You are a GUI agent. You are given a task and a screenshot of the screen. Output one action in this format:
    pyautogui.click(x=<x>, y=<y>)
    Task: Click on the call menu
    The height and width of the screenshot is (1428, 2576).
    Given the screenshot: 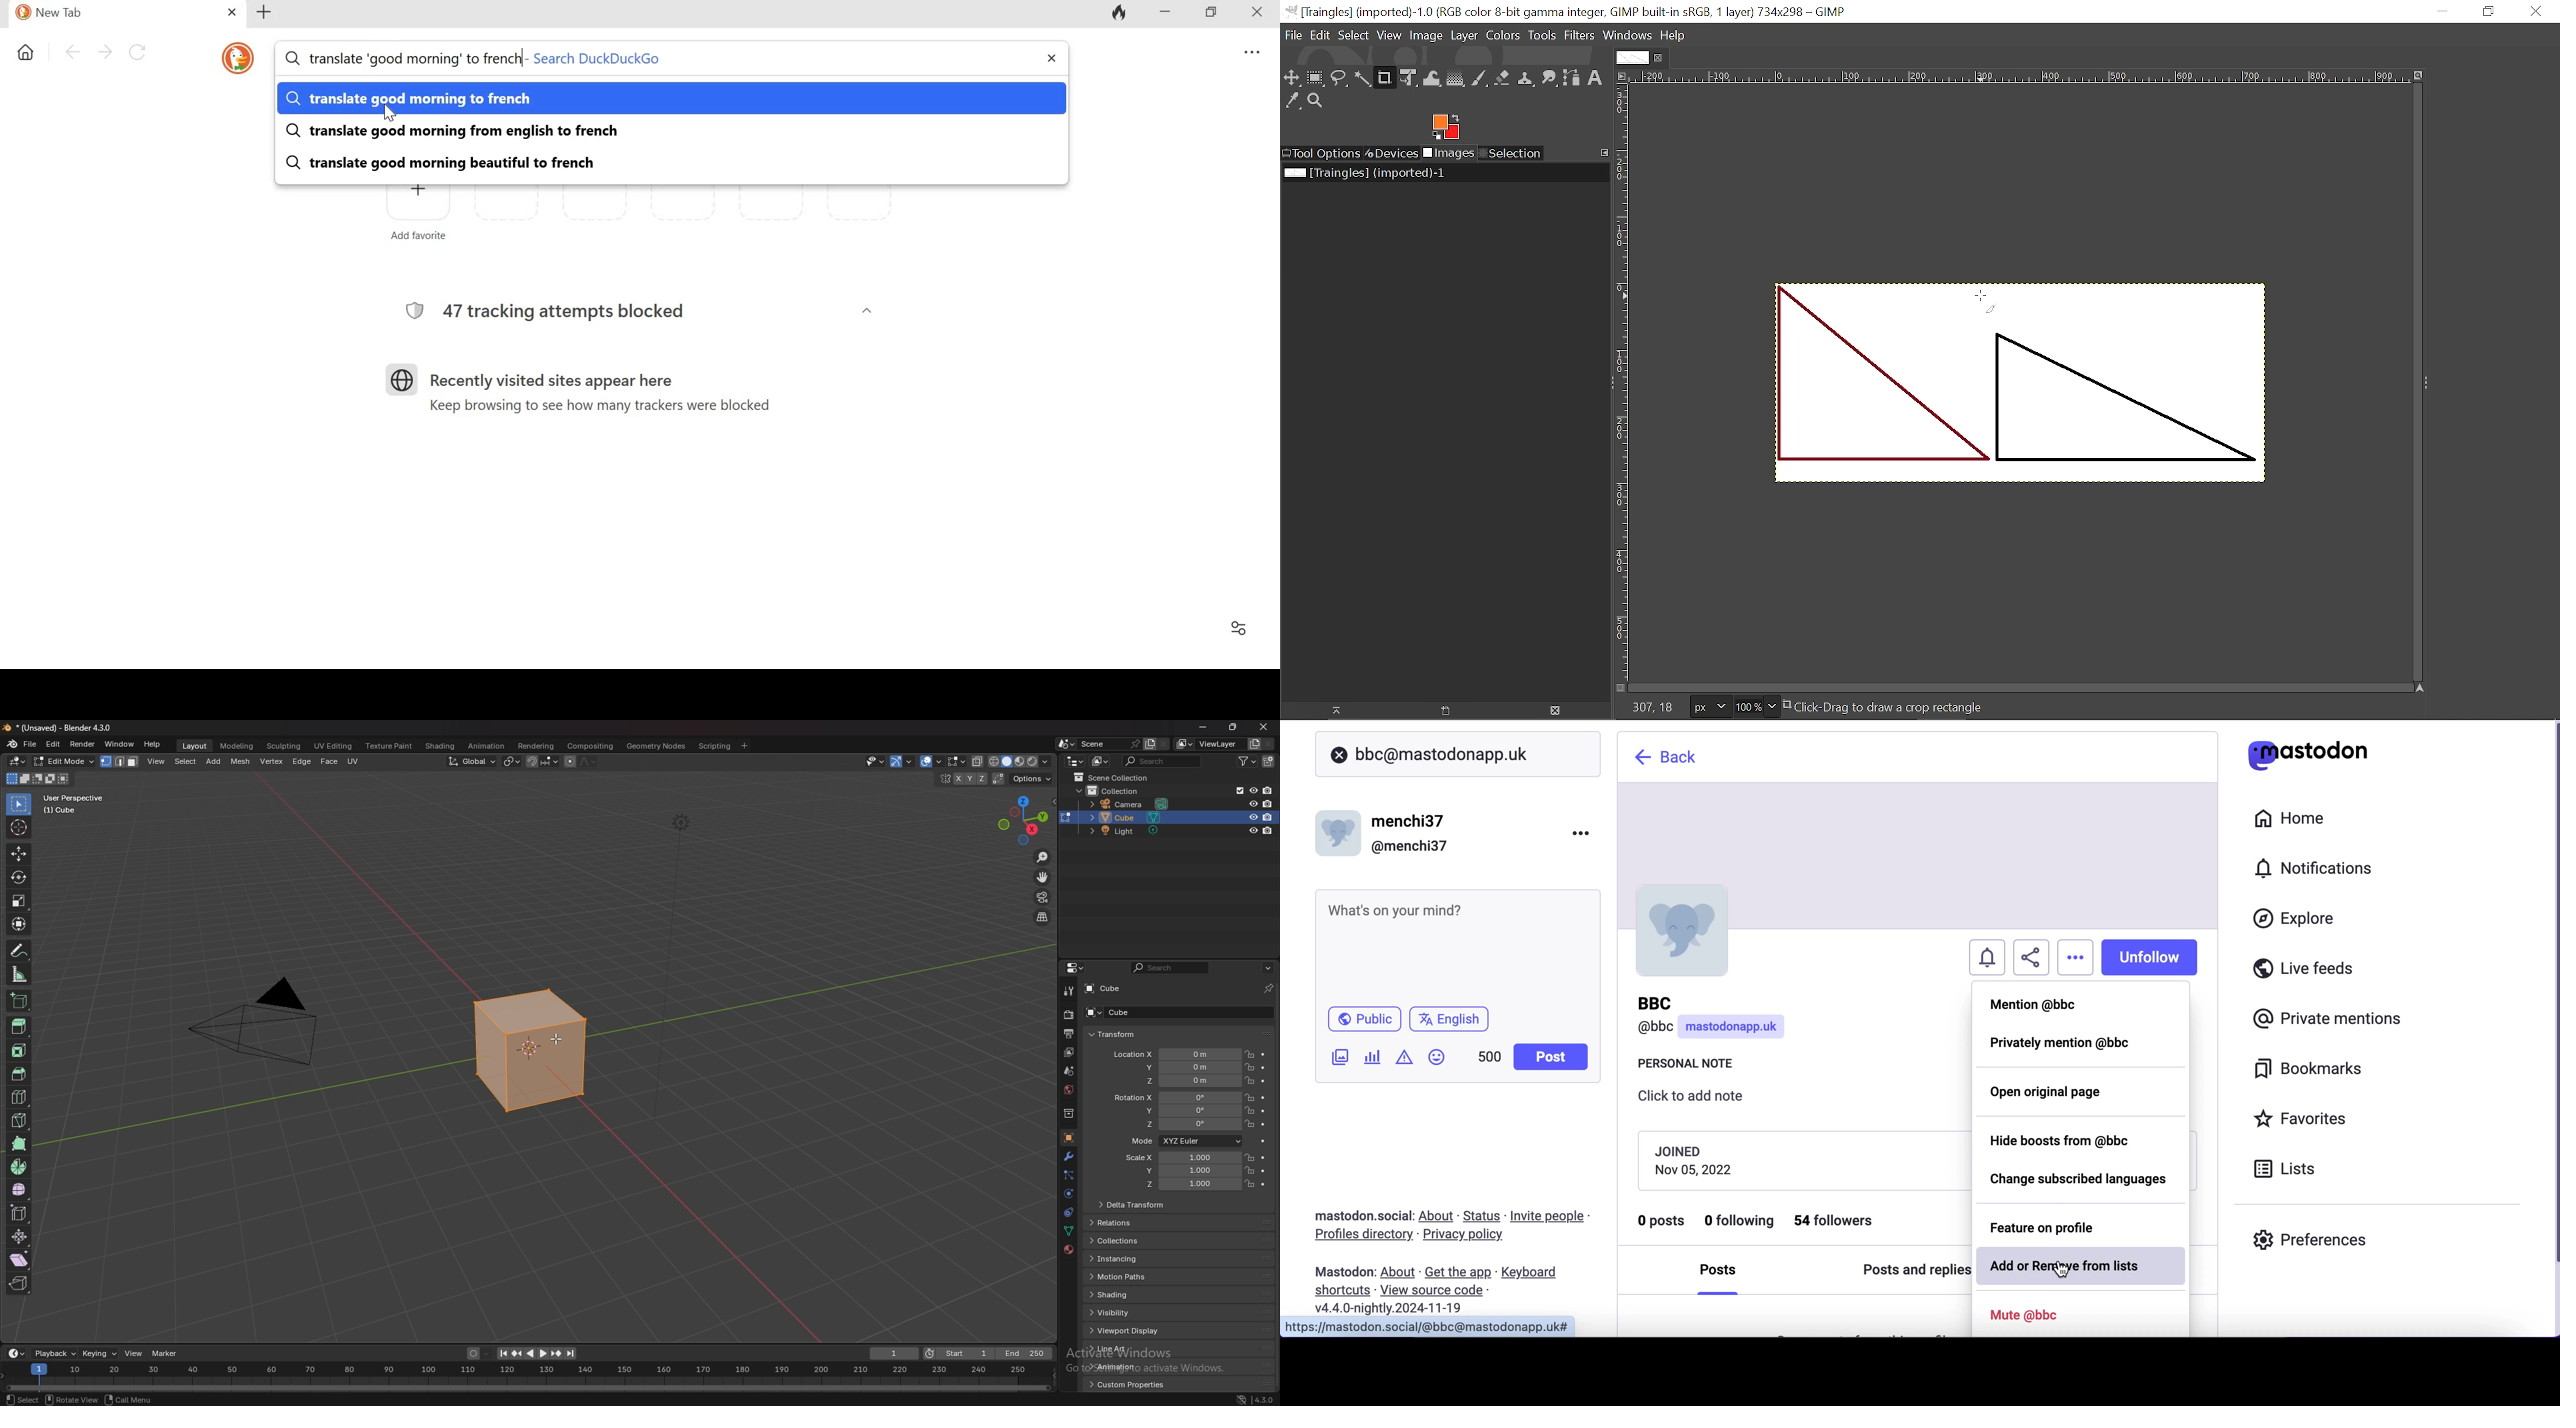 What is the action you would take?
    pyautogui.click(x=131, y=1401)
    